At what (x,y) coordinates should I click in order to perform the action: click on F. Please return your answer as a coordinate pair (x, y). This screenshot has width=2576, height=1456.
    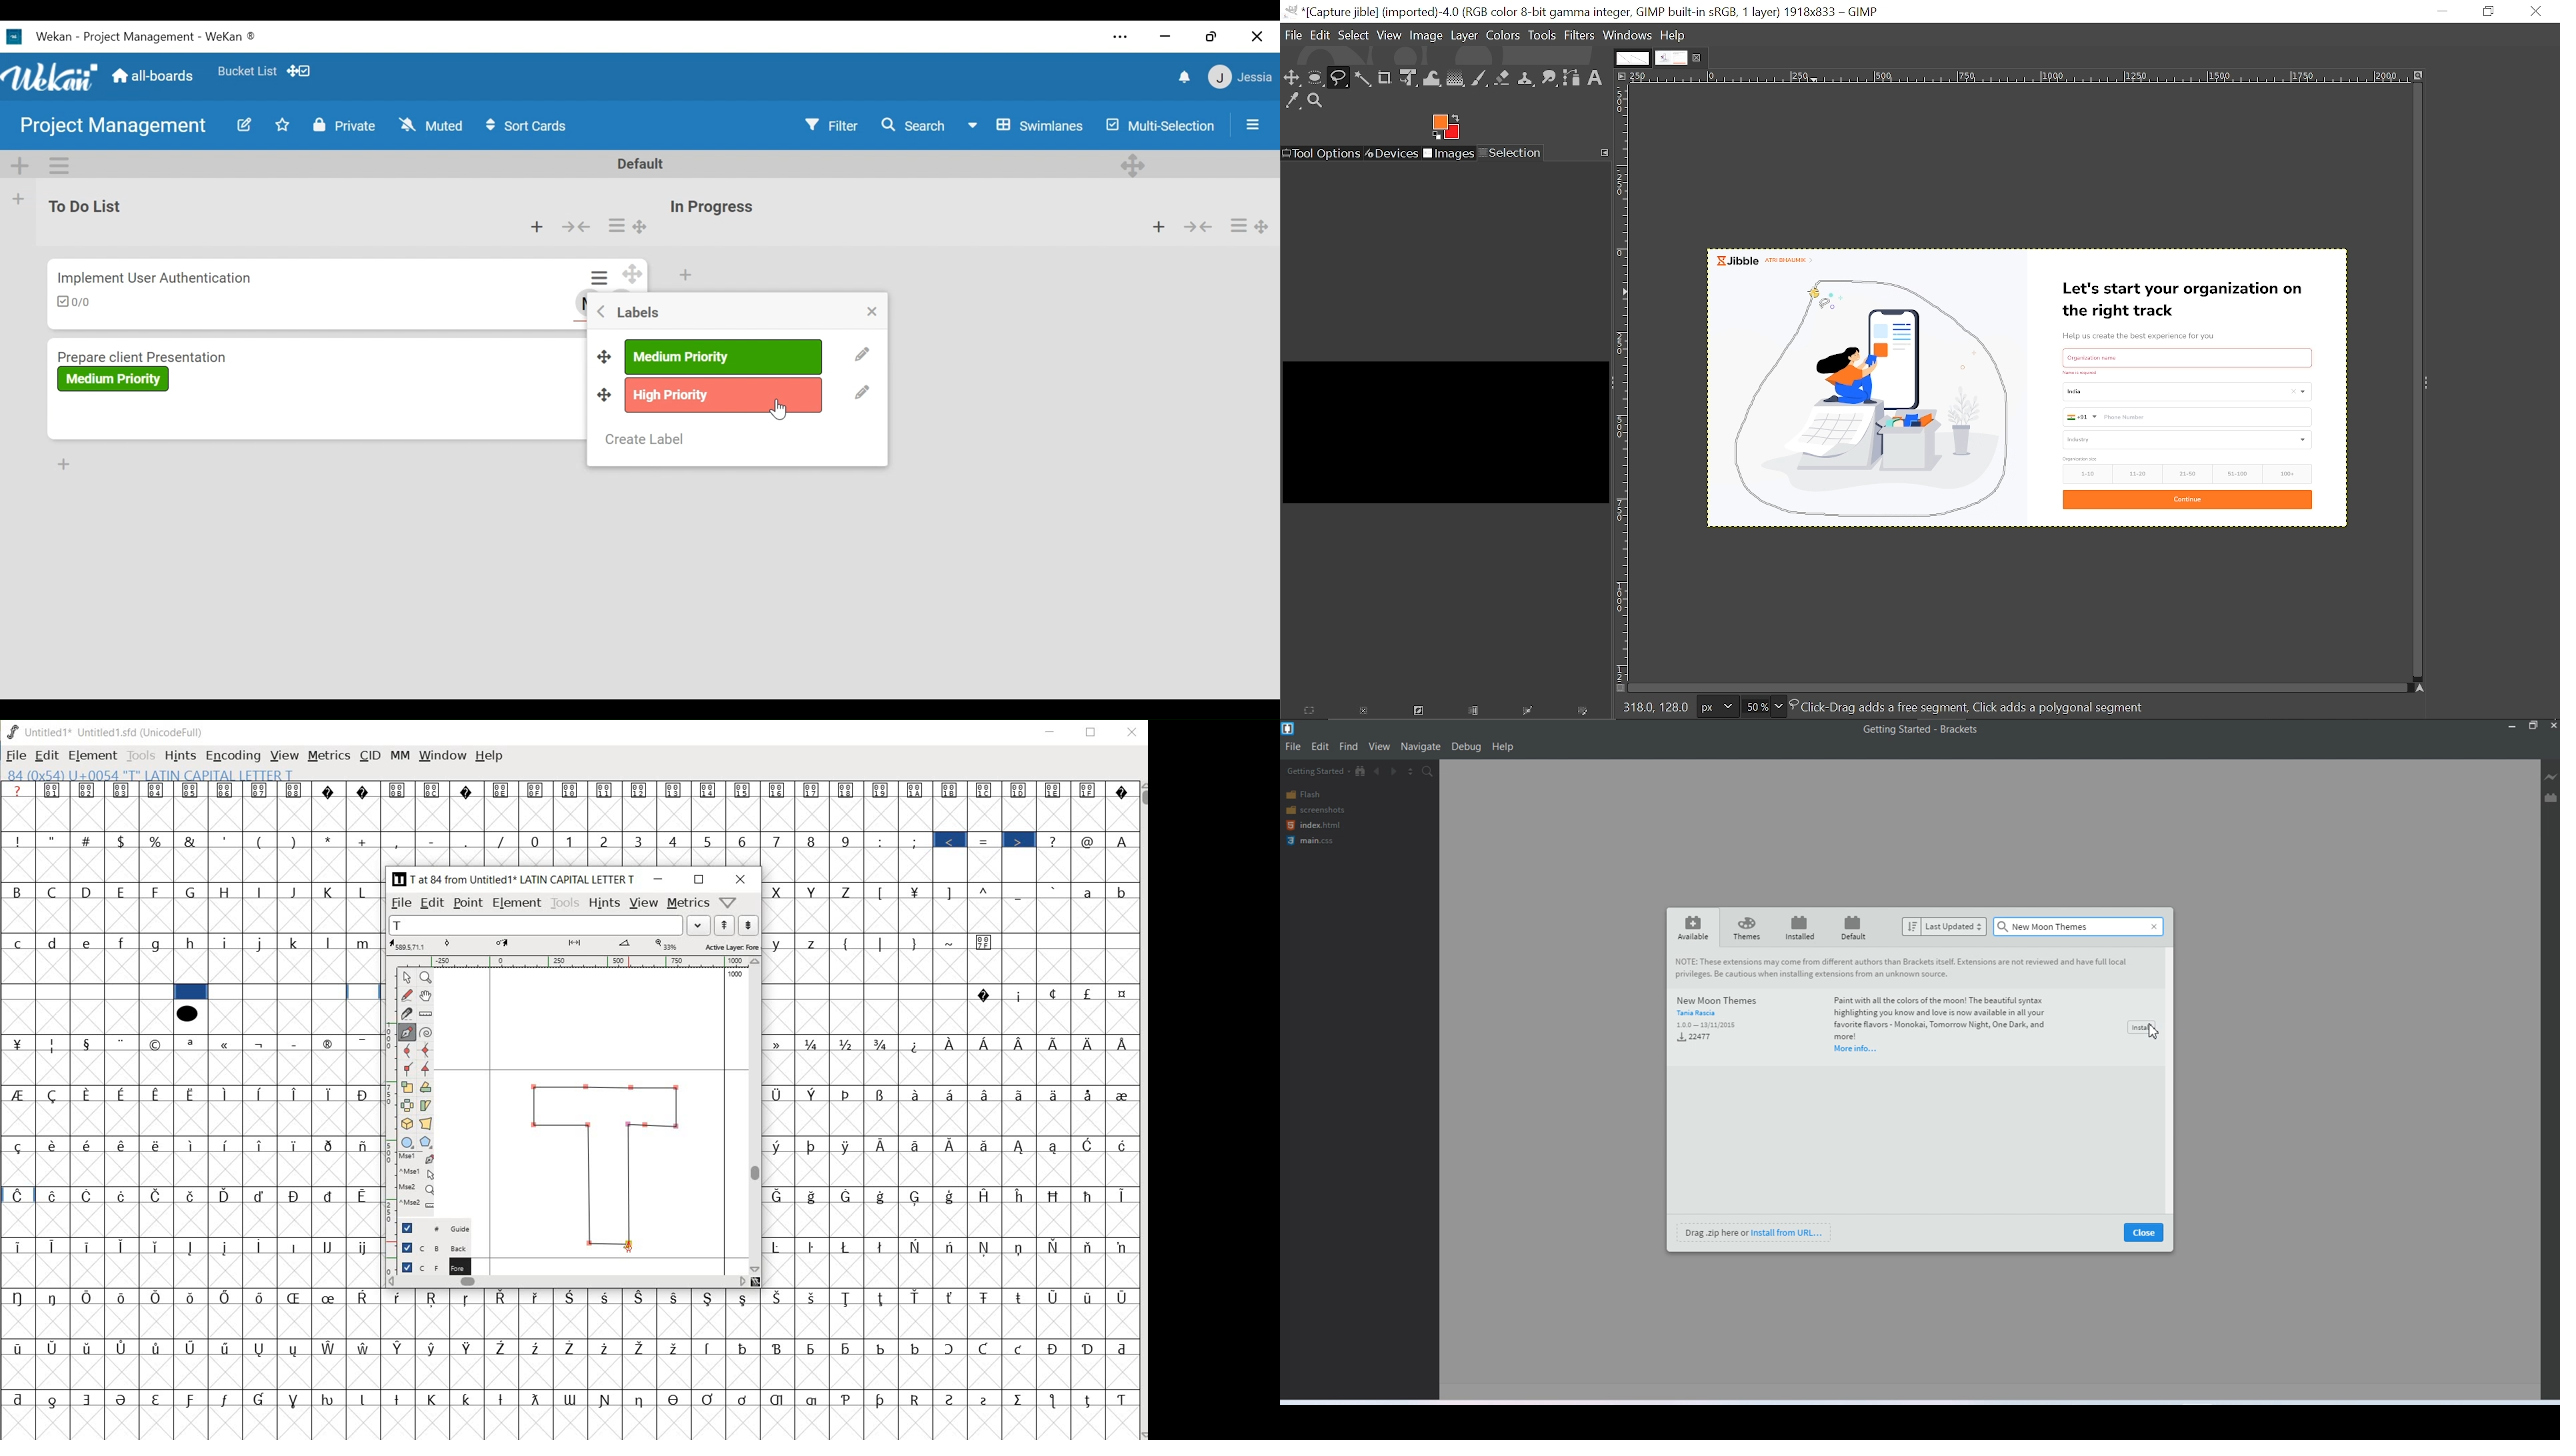
    Looking at the image, I should click on (156, 892).